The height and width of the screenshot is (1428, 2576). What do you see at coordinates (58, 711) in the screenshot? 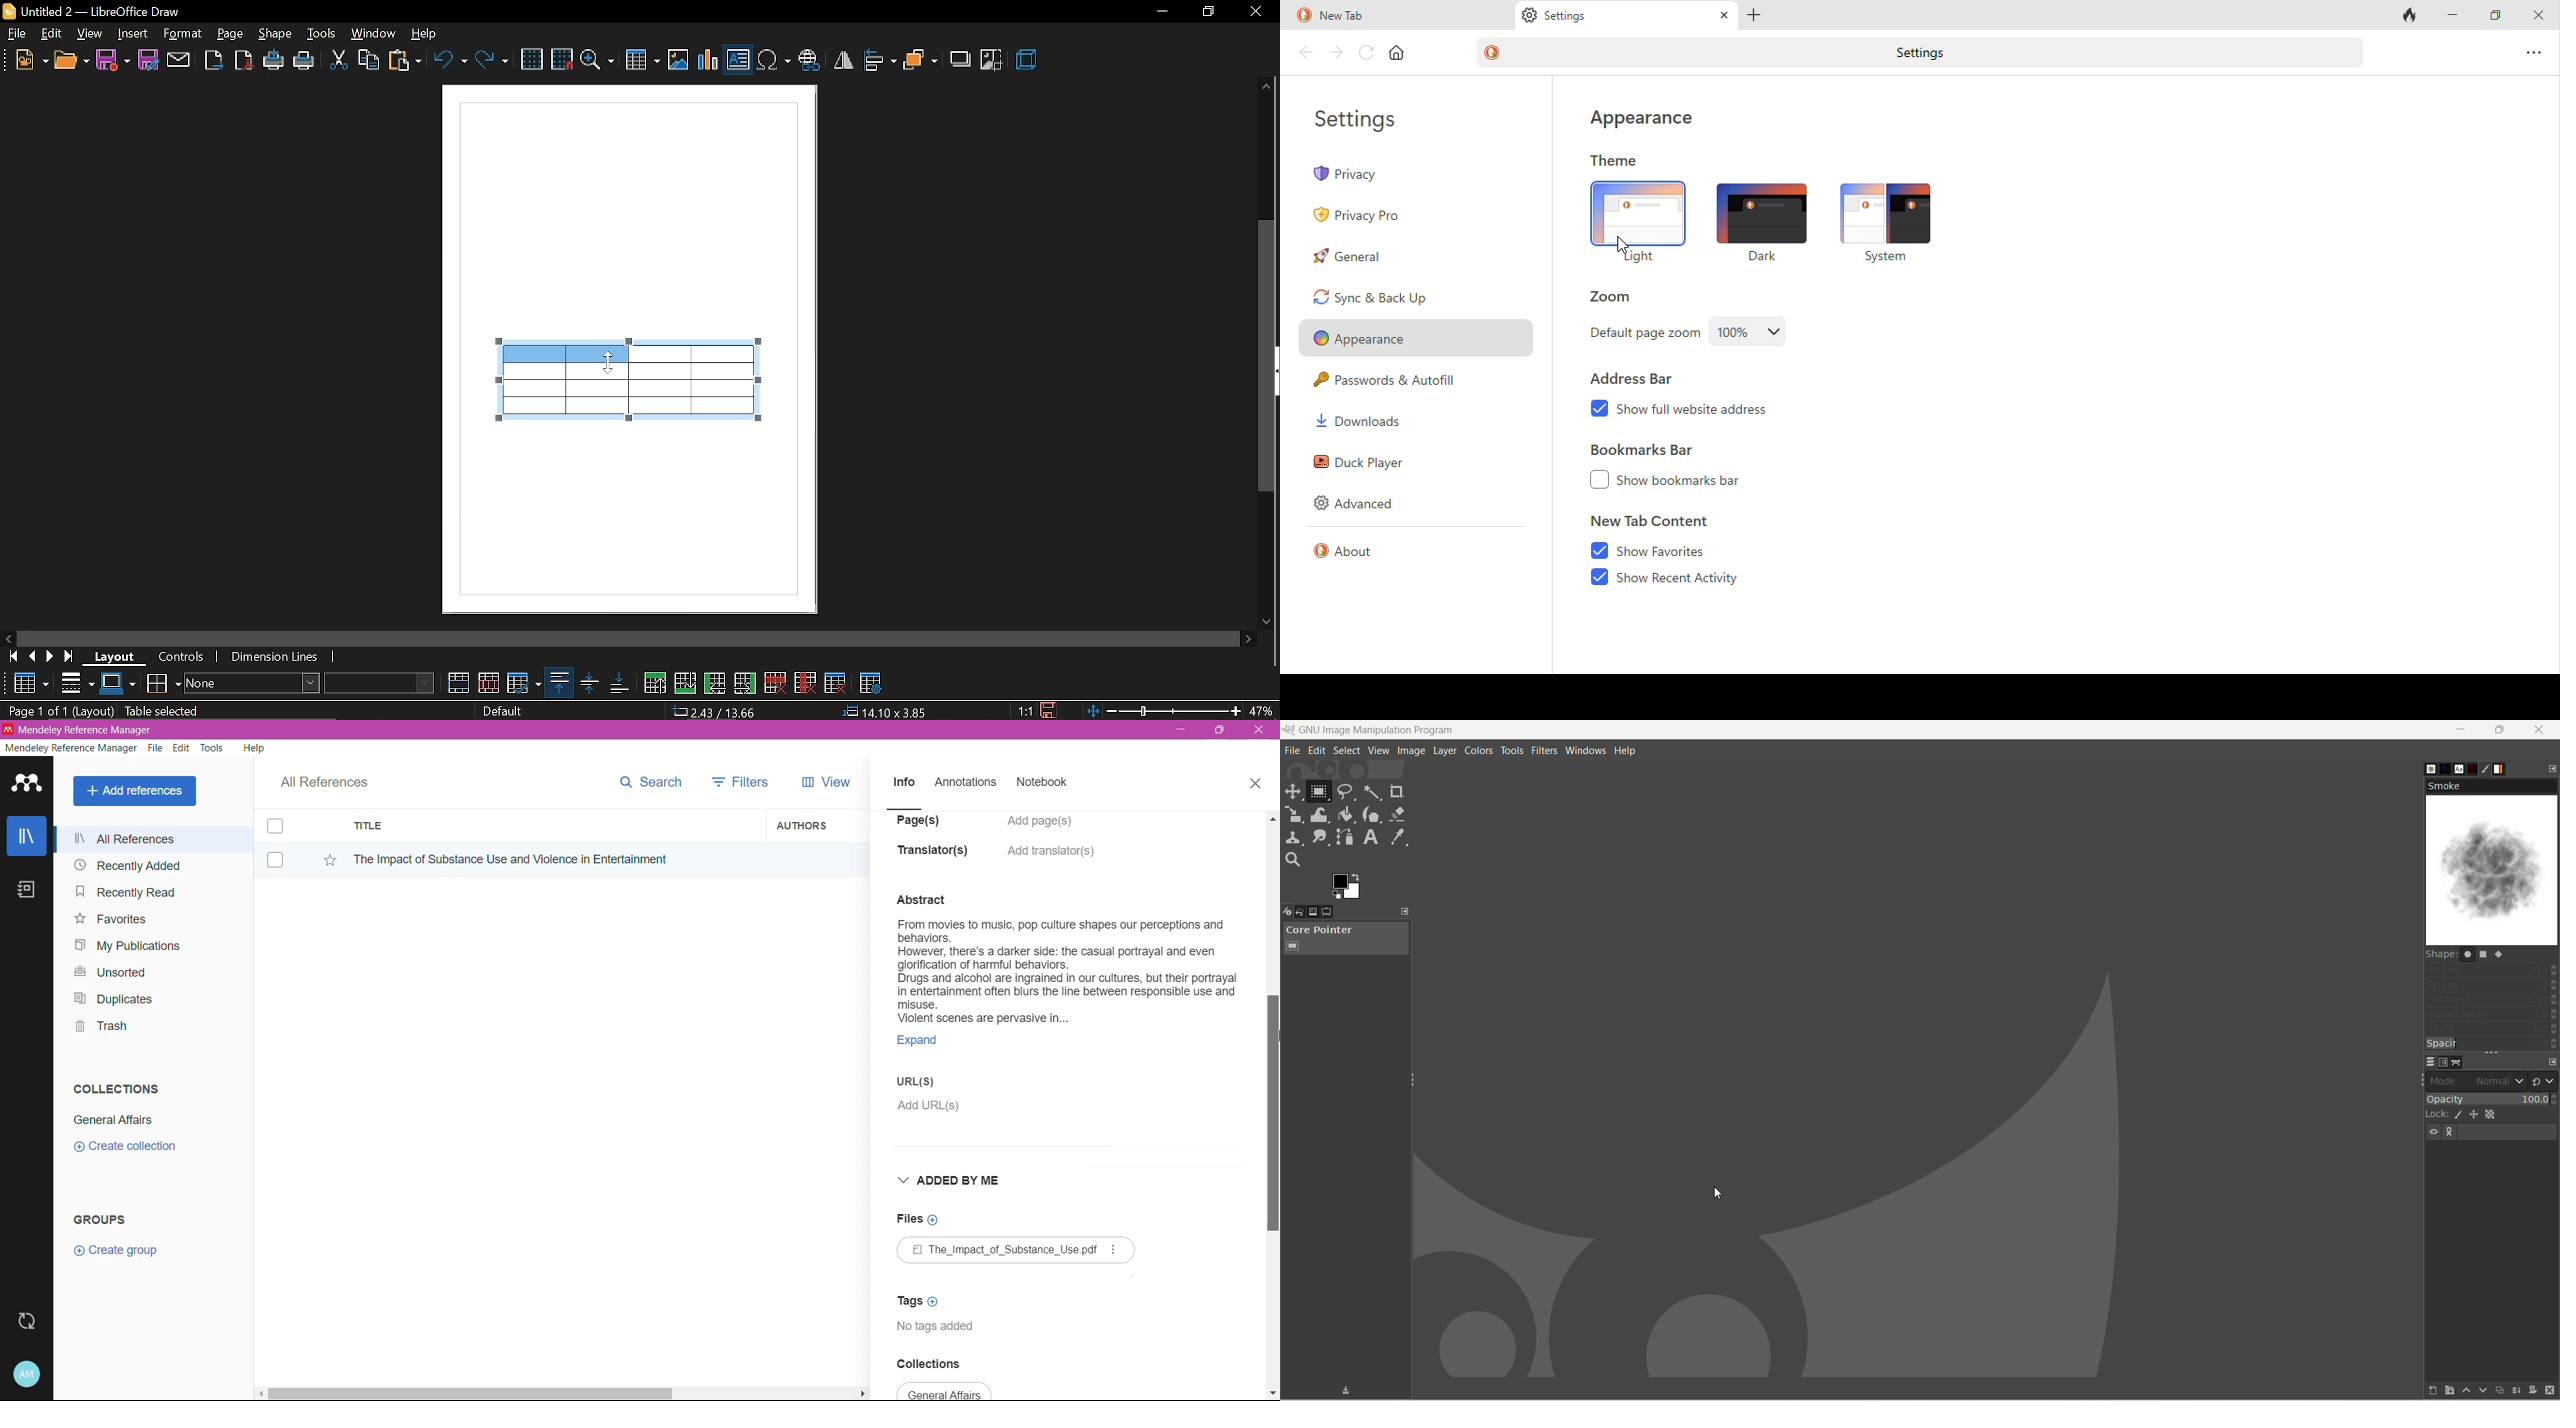
I see `Page 1 of 1 (Layout)` at bounding box center [58, 711].